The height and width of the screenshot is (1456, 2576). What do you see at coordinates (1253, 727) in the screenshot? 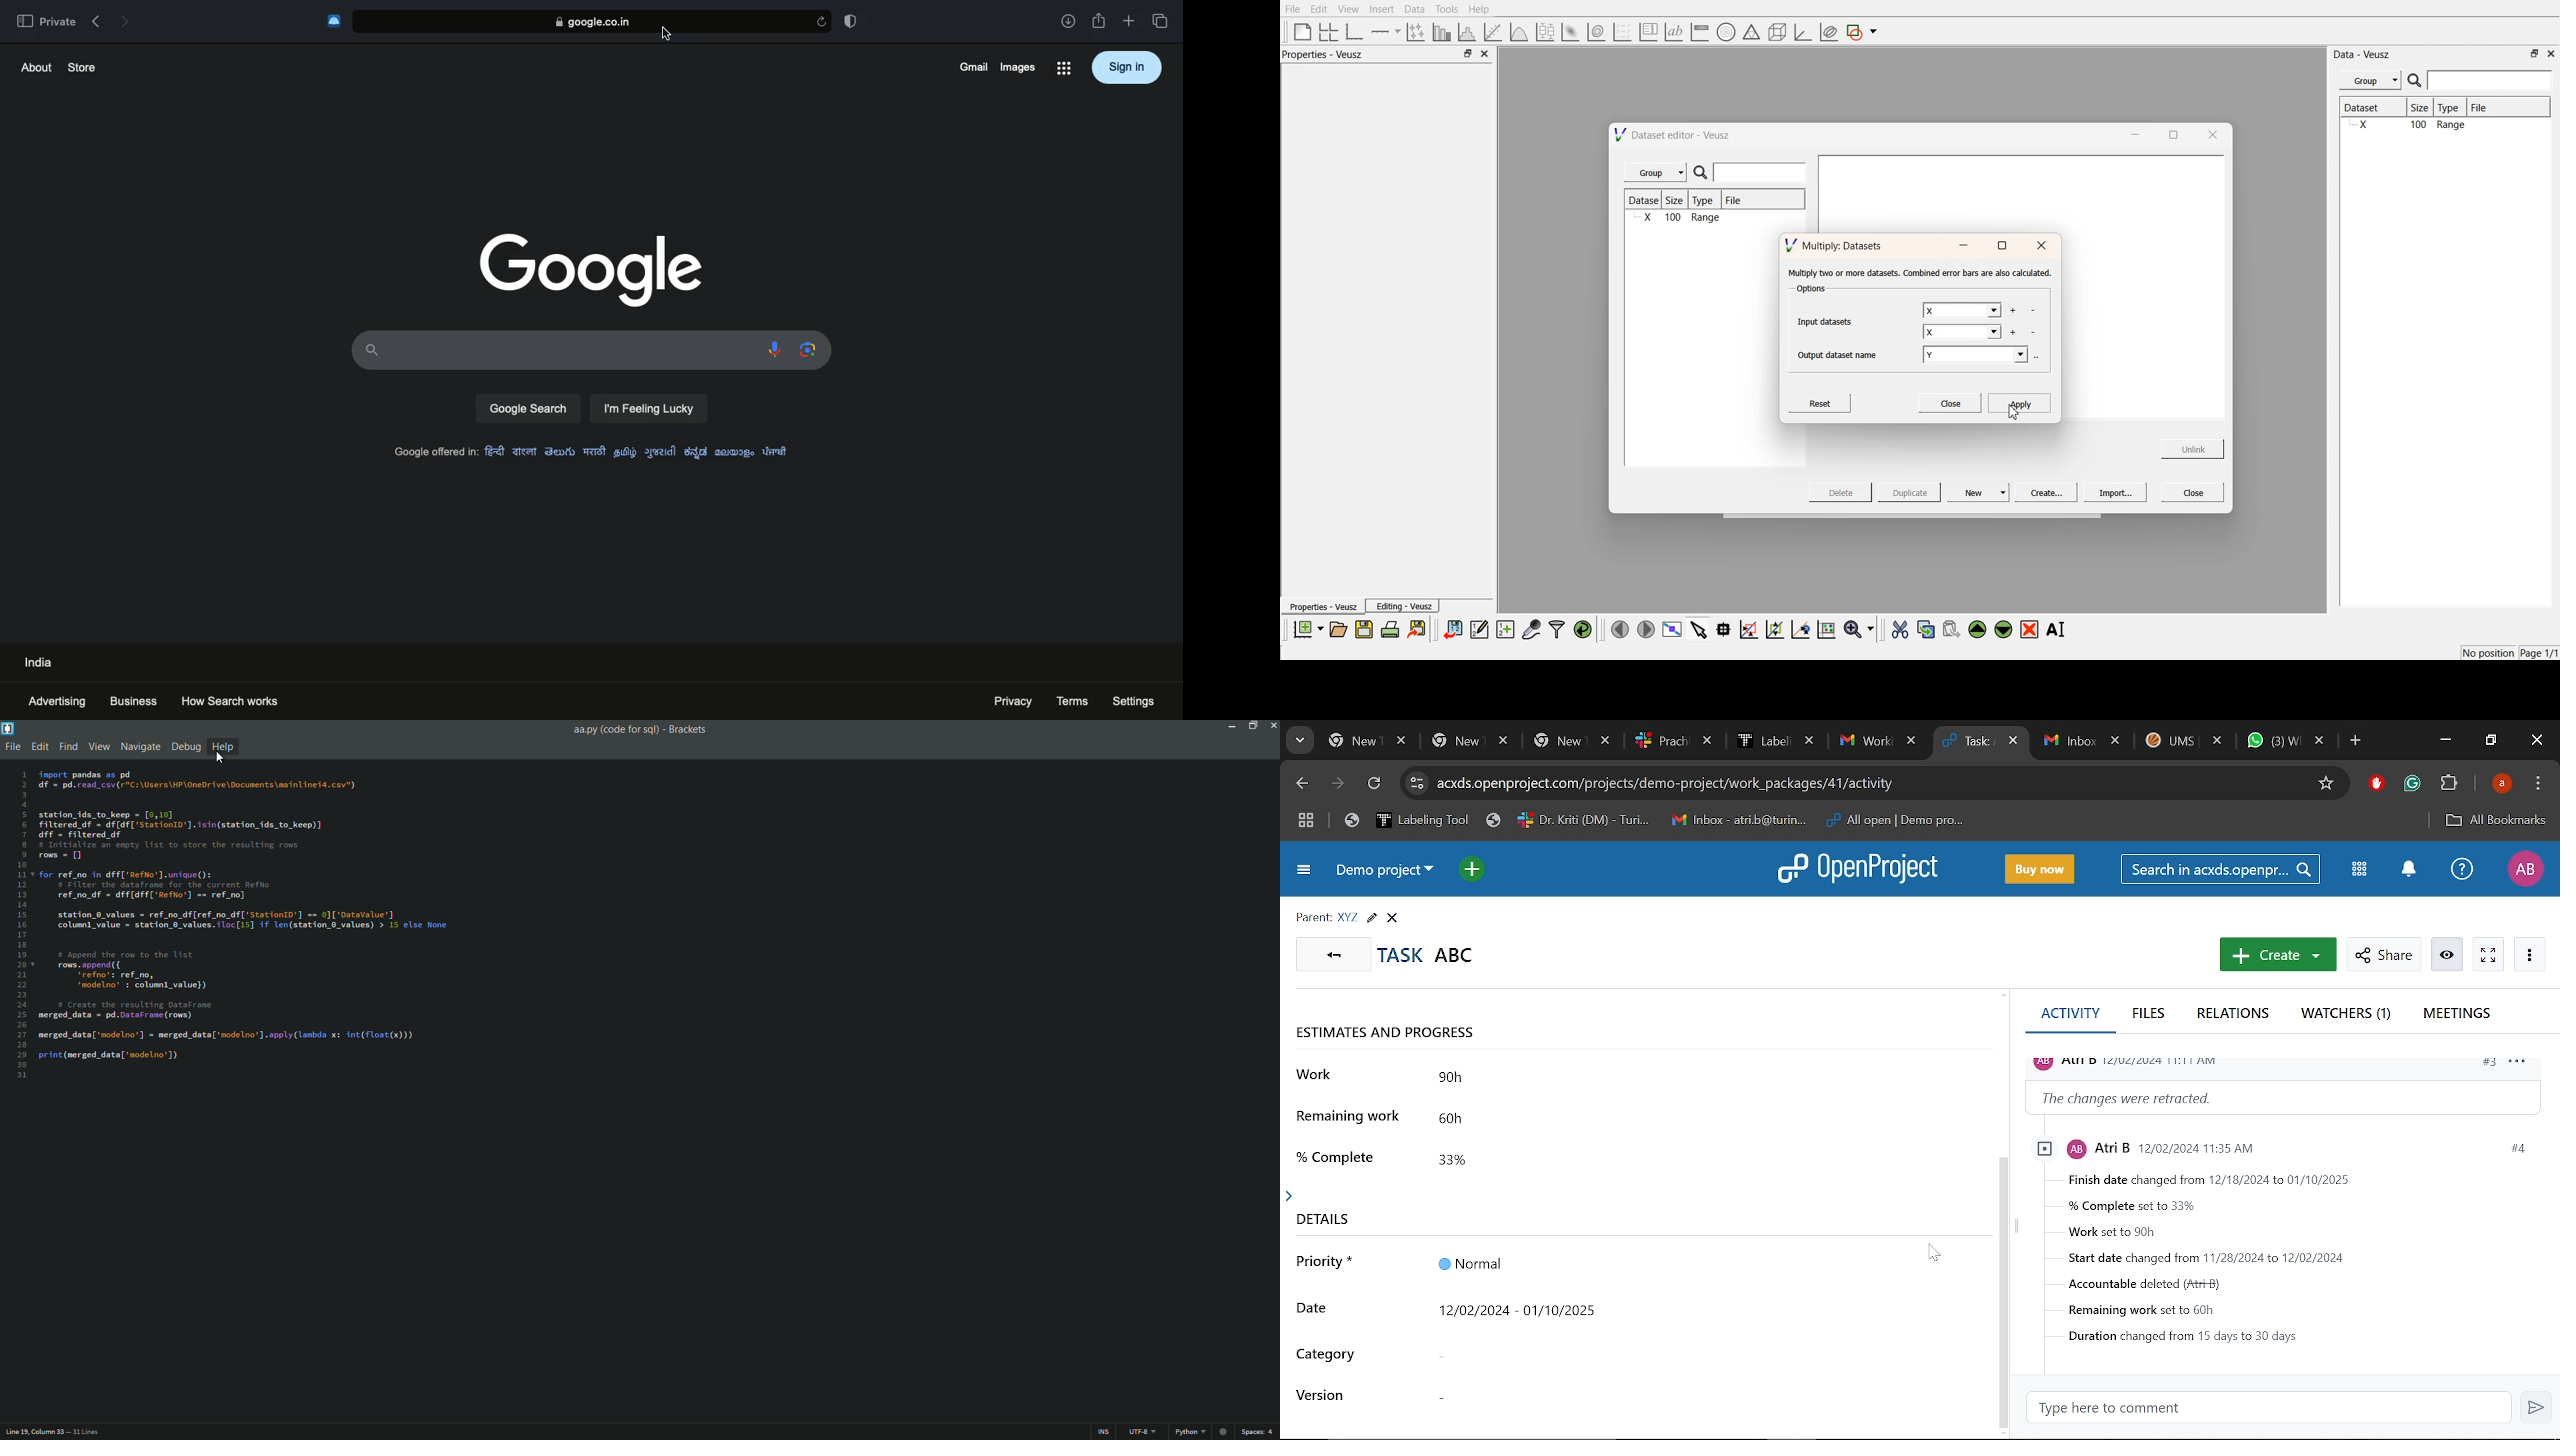
I see `maximize` at bounding box center [1253, 727].